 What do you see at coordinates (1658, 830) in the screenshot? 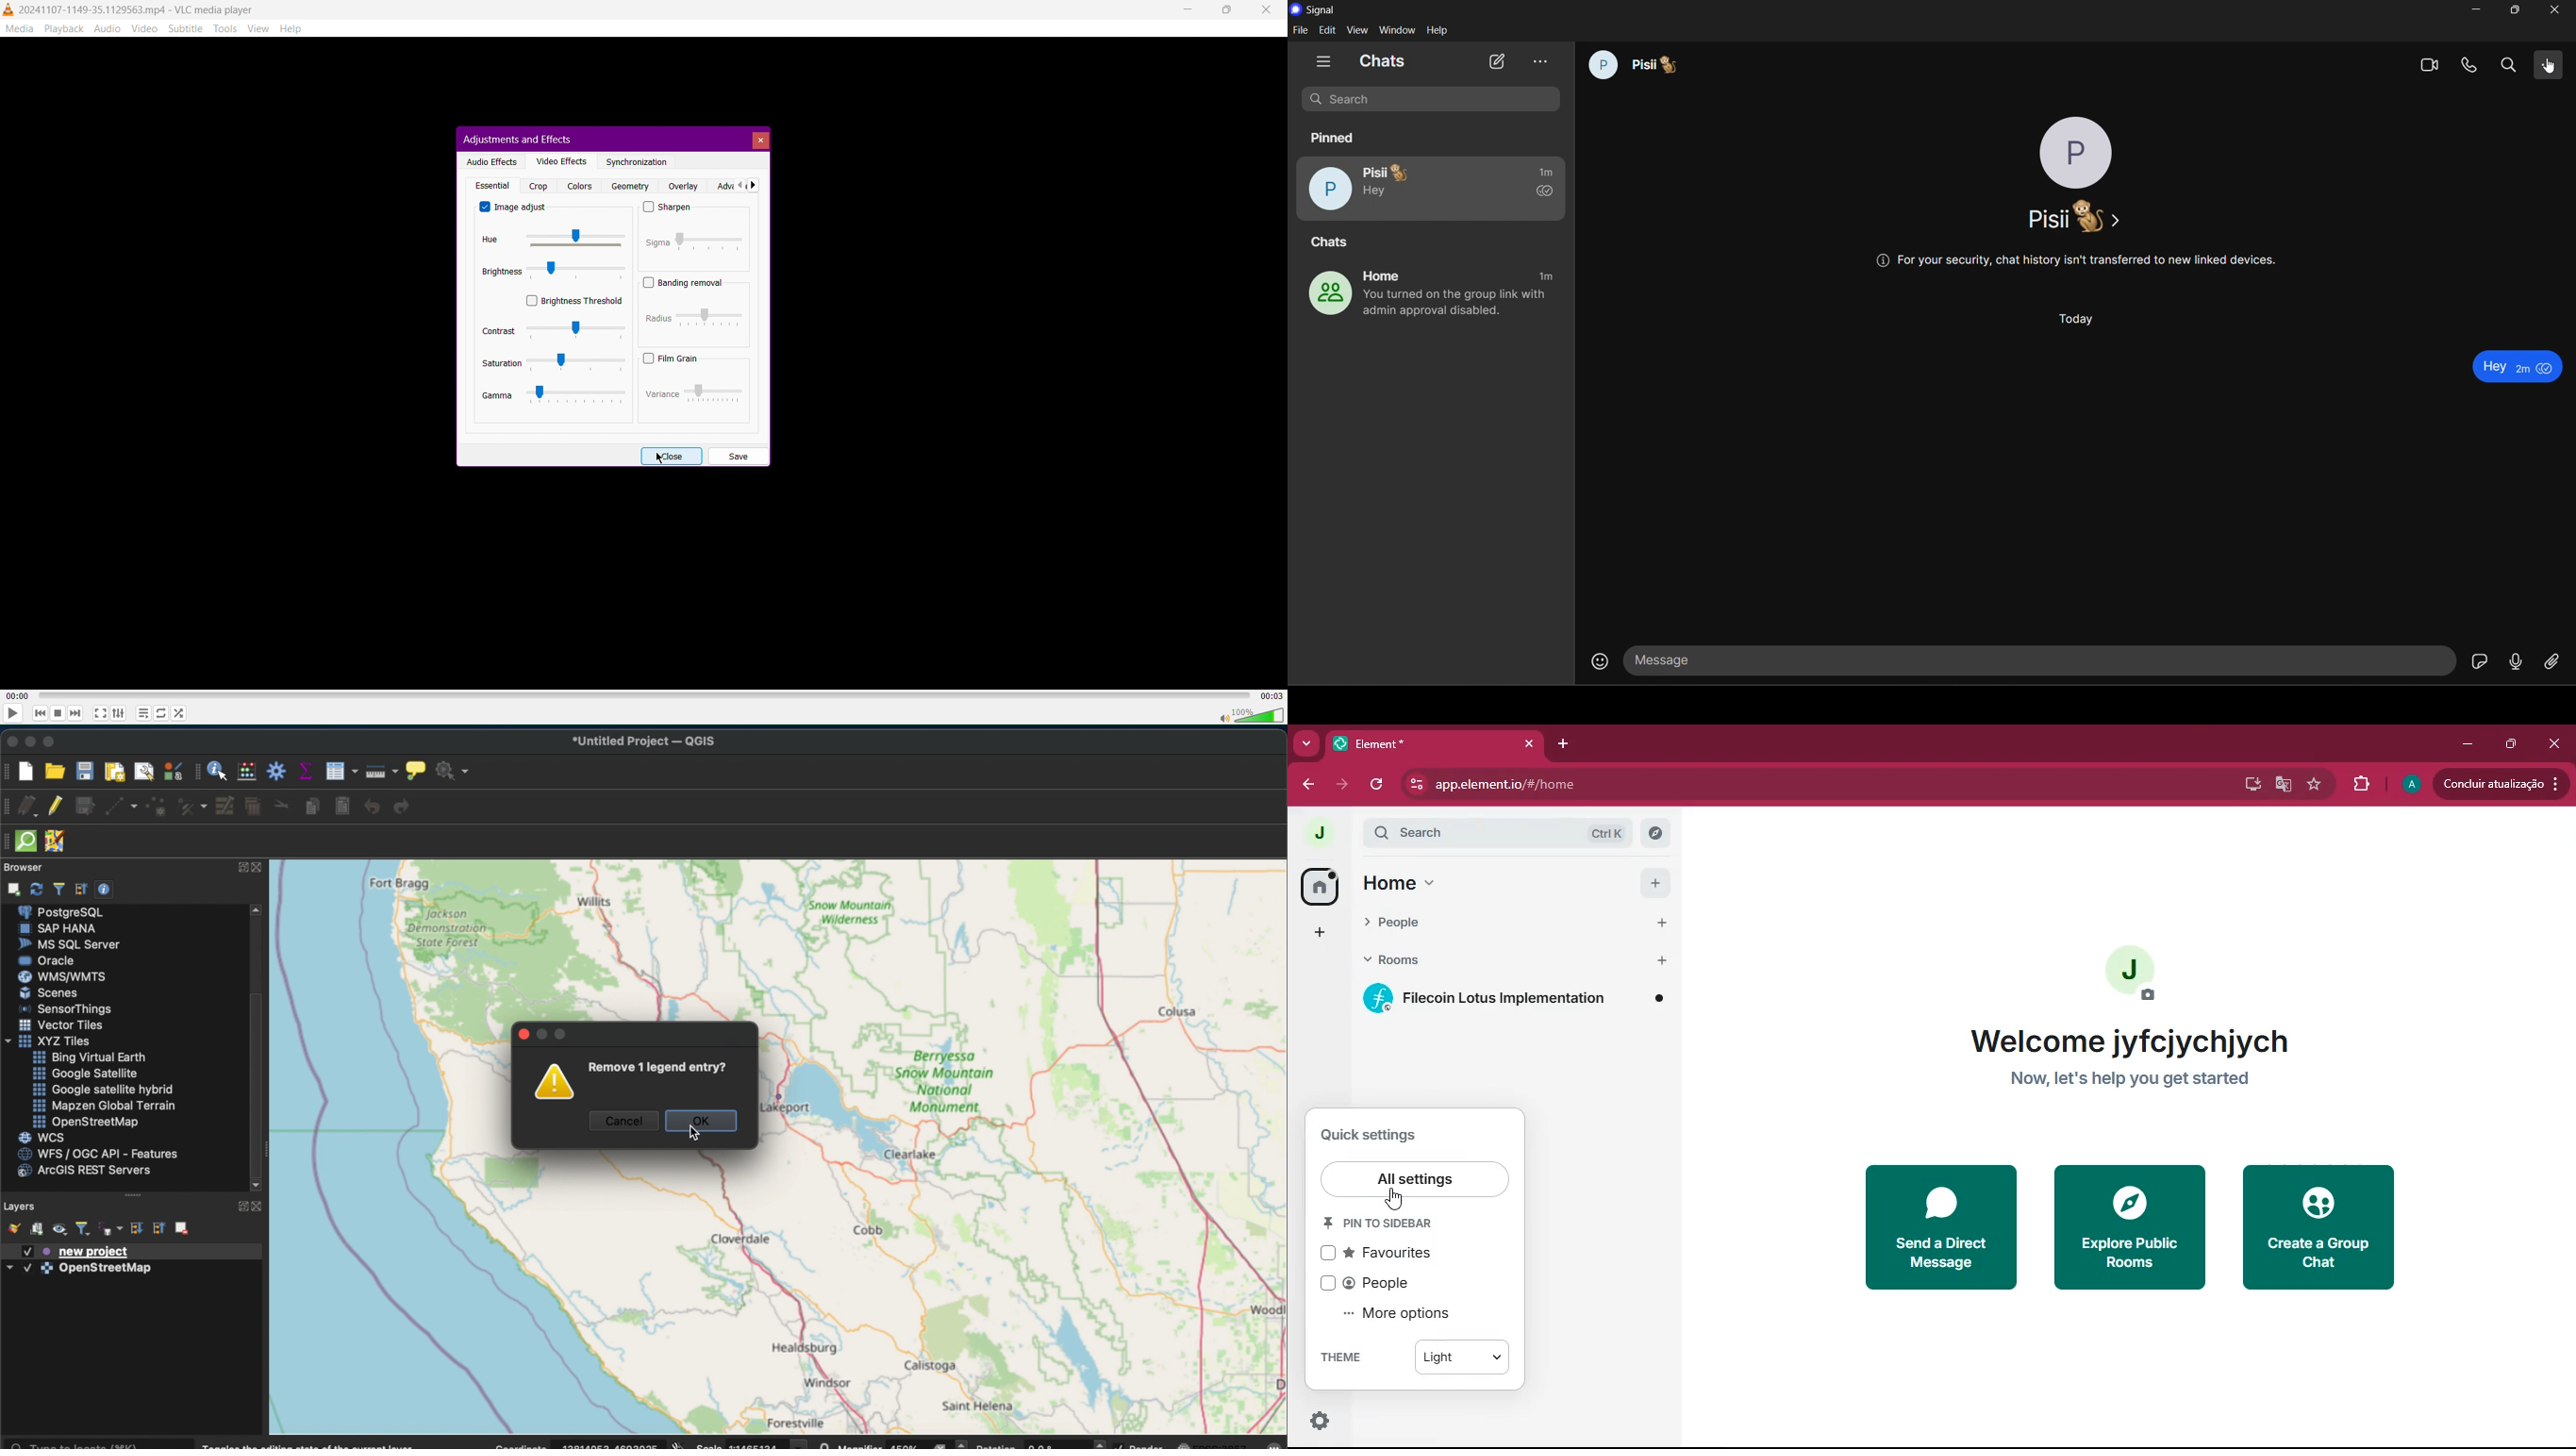
I see `Search` at bounding box center [1658, 830].